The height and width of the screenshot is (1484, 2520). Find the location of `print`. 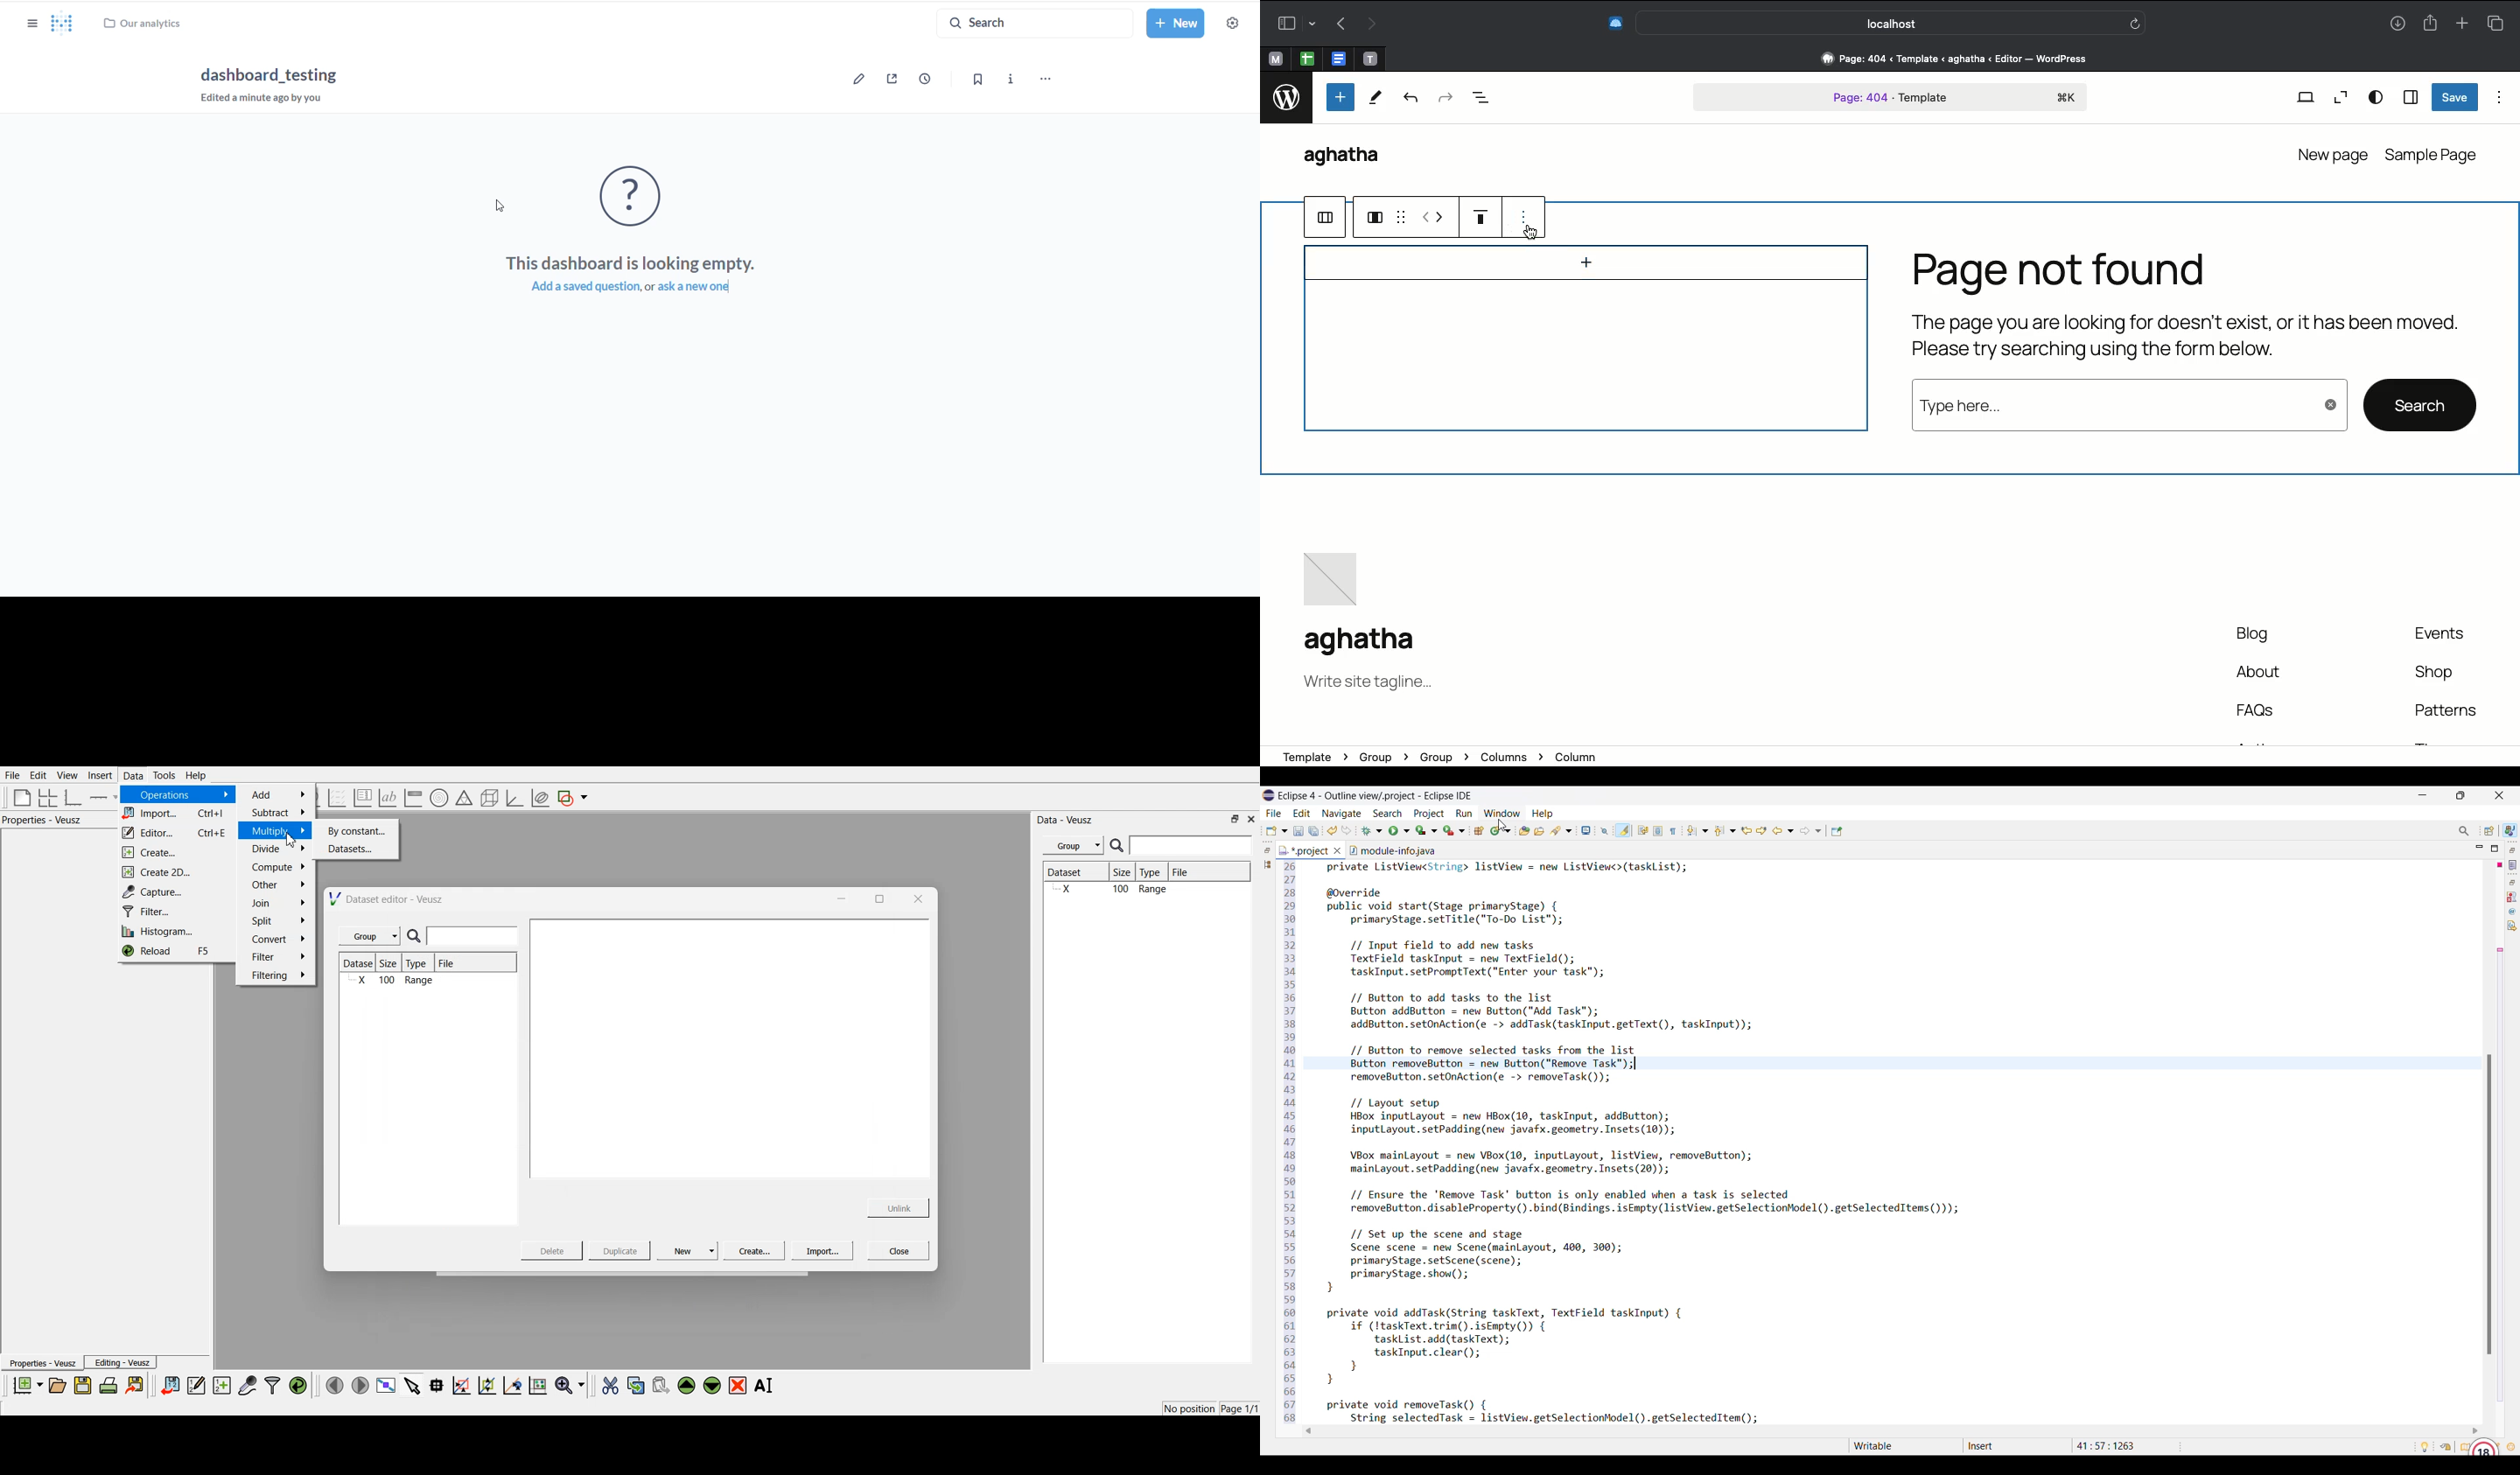

print is located at coordinates (112, 1385).